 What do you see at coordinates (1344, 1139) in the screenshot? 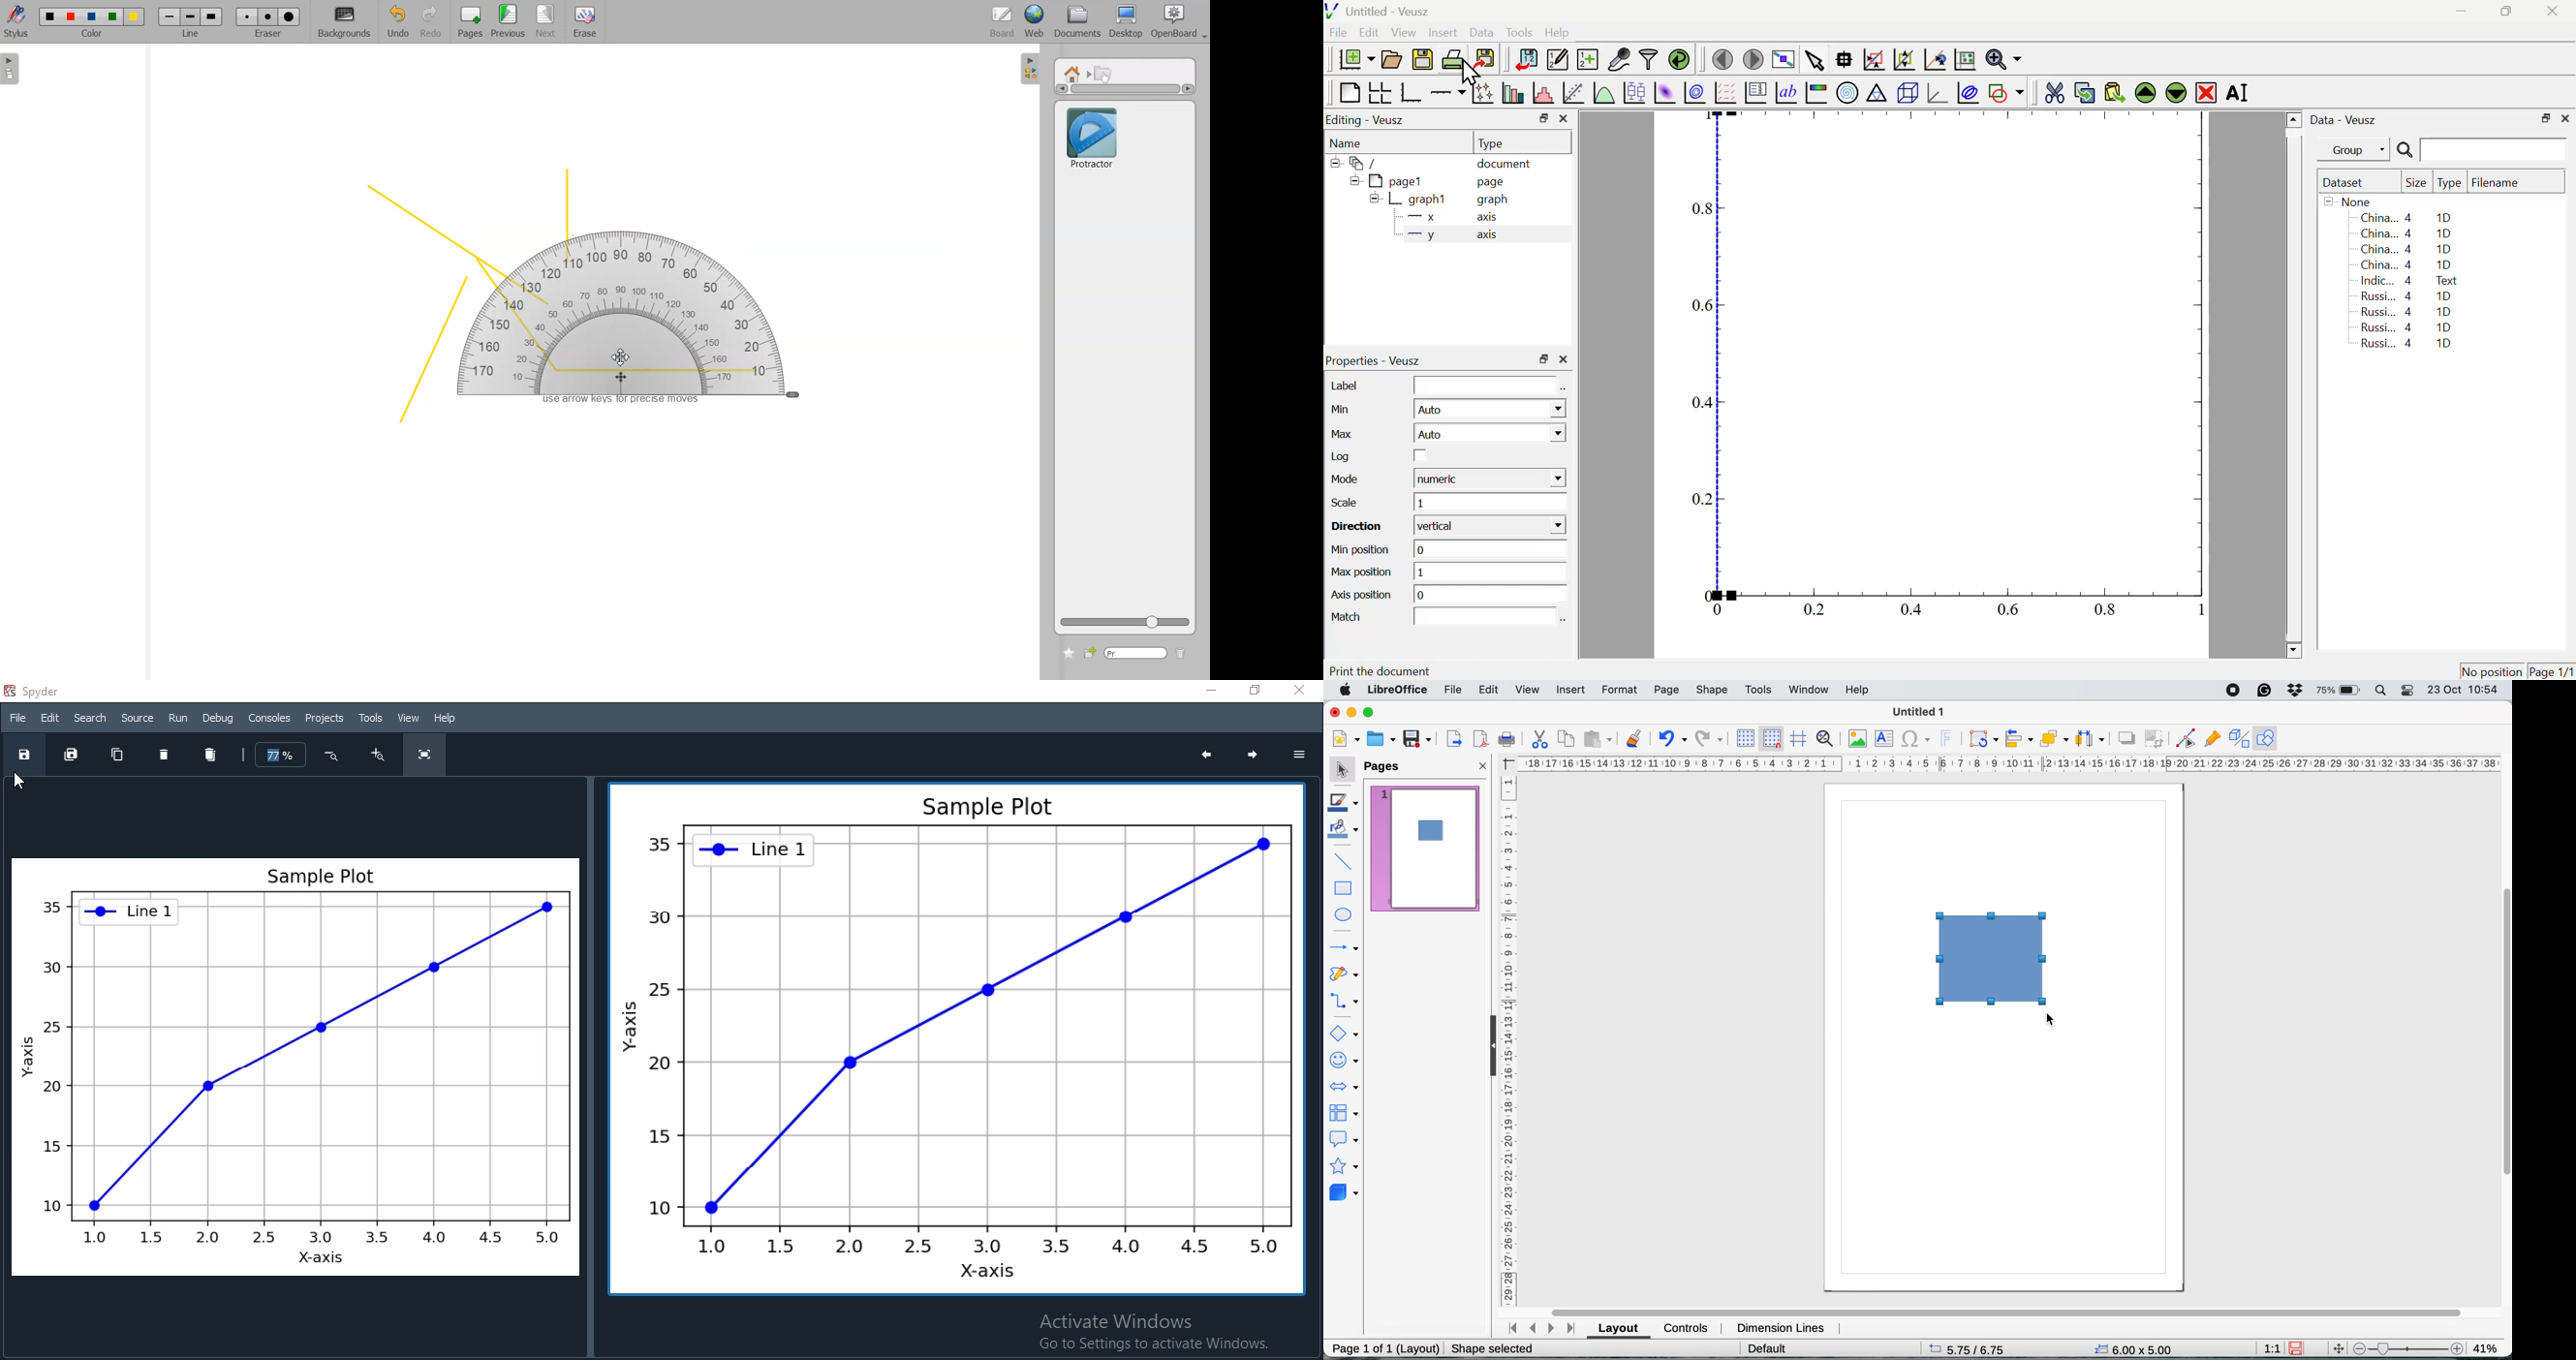
I see `callout shapes` at bounding box center [1344, 1139].